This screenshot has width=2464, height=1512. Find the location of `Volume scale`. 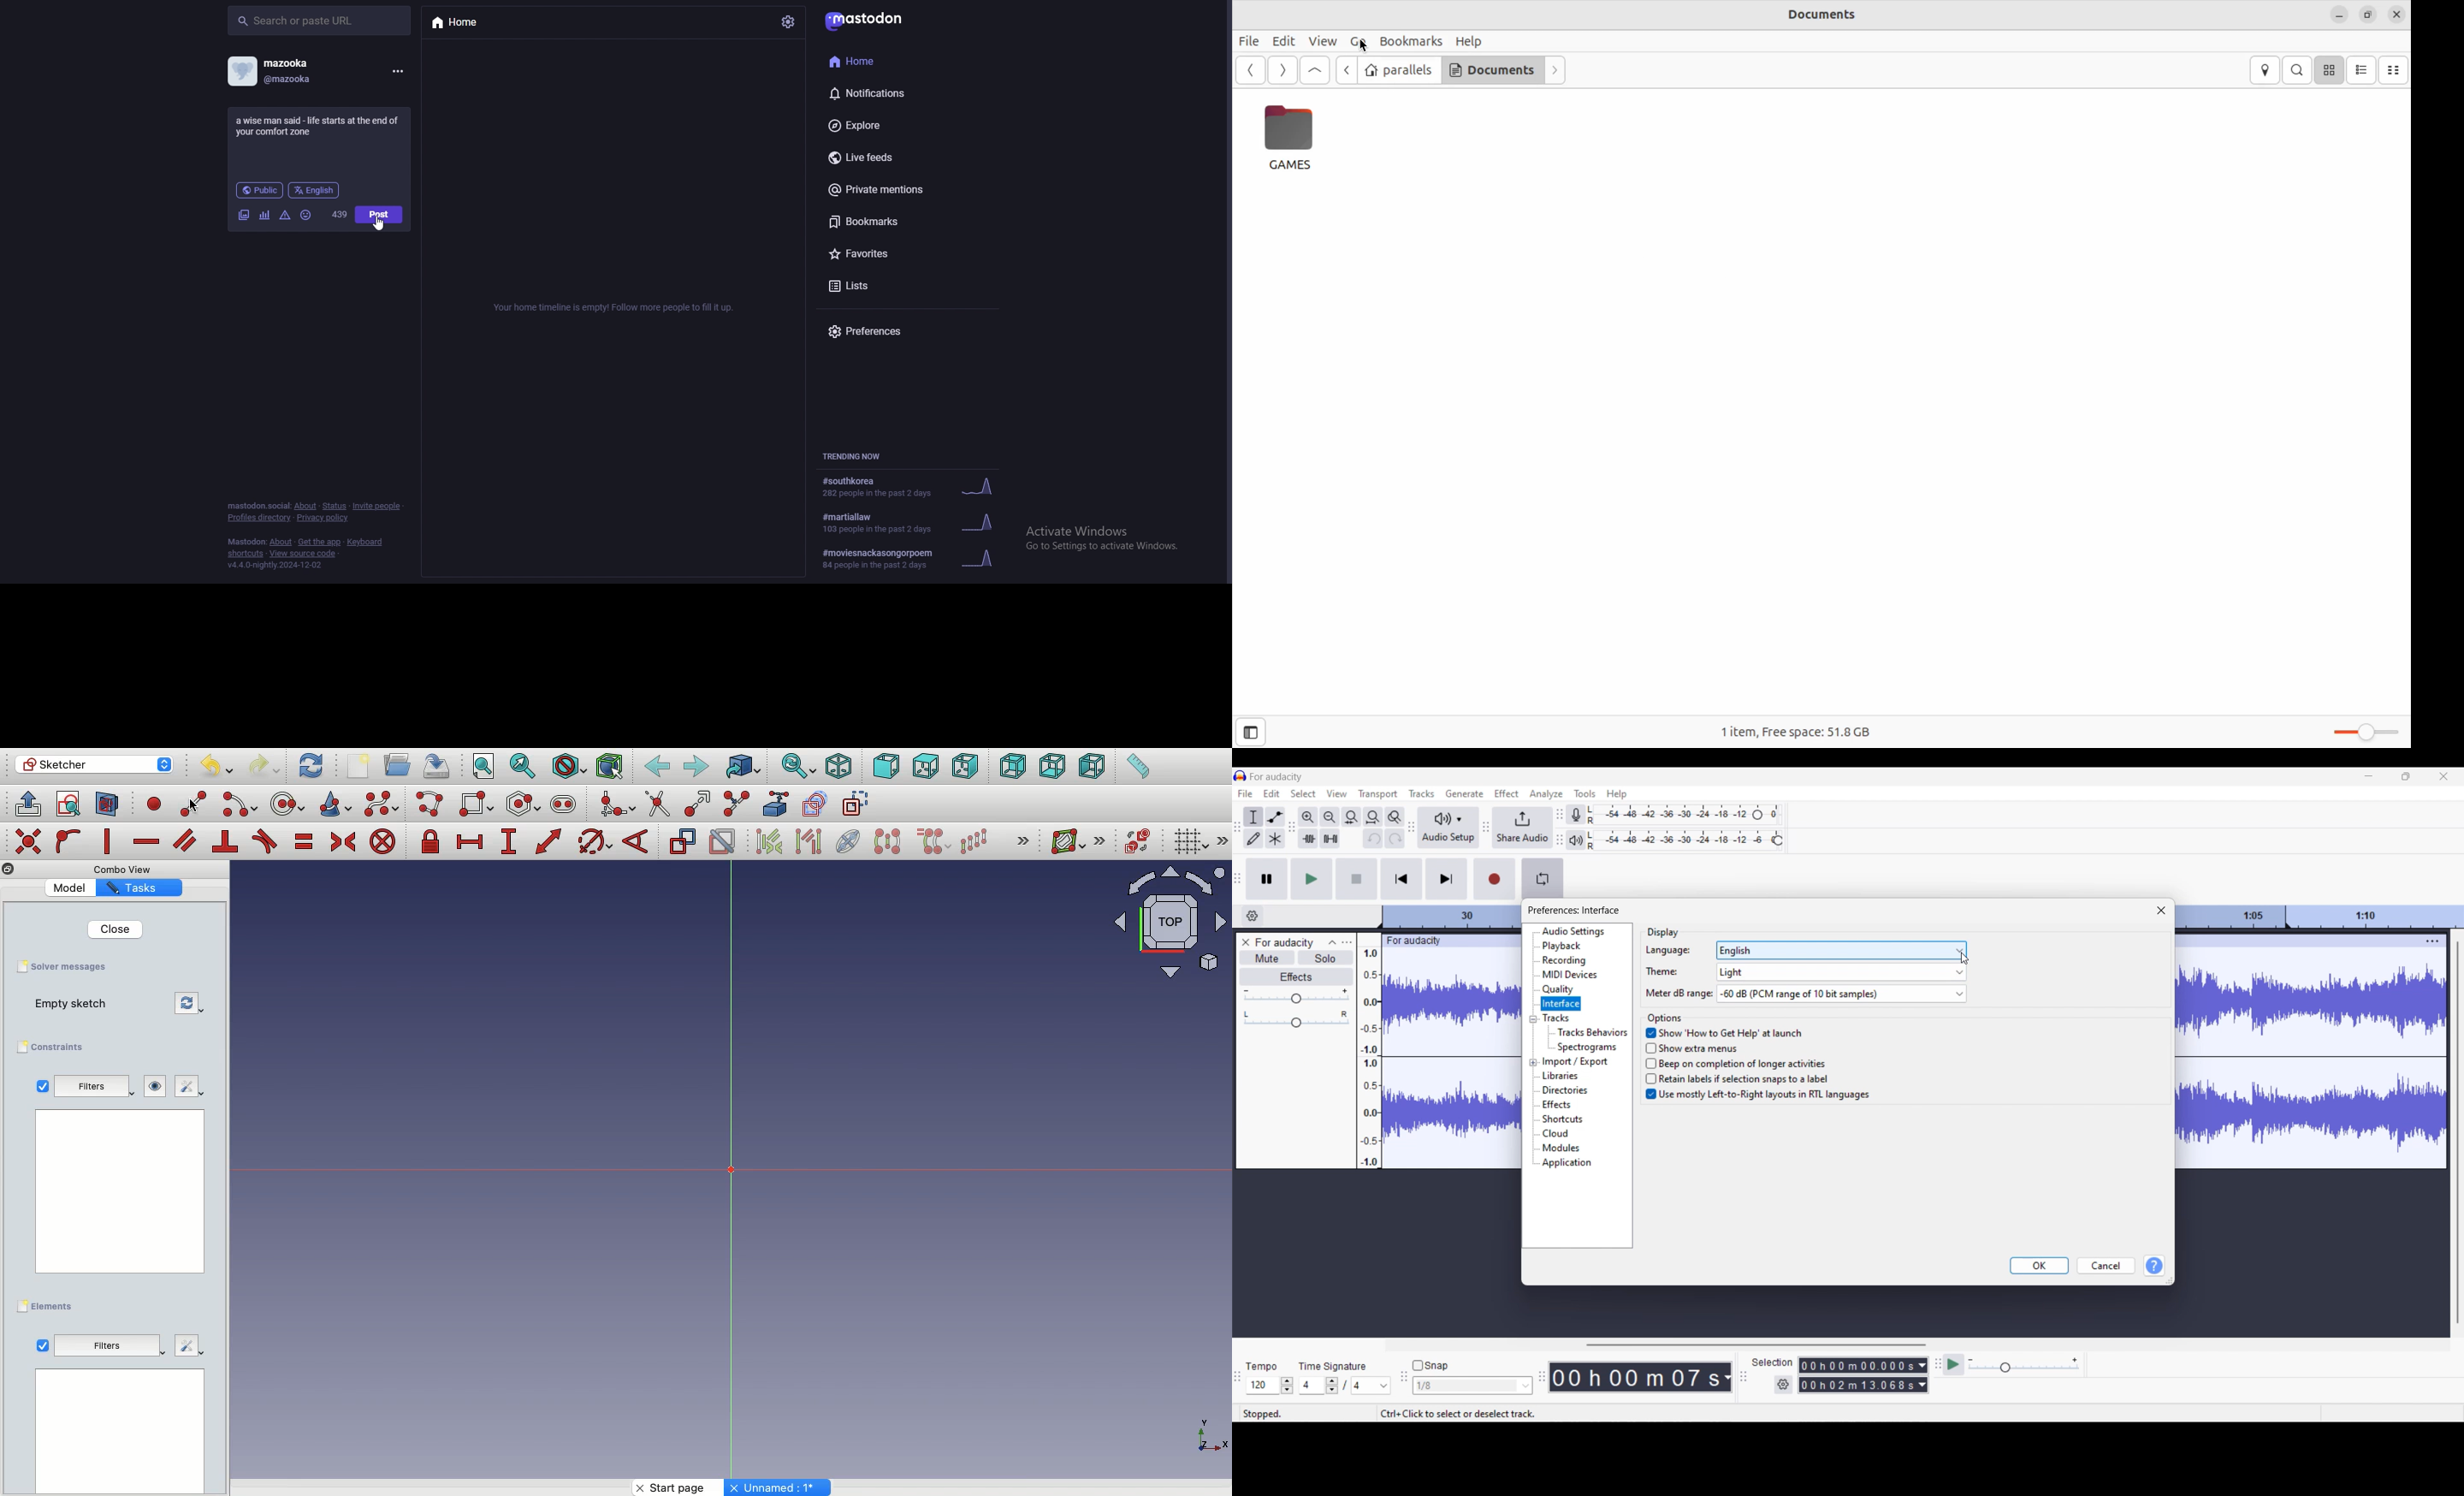

Volume scale is located at coordinates (1296, 996).